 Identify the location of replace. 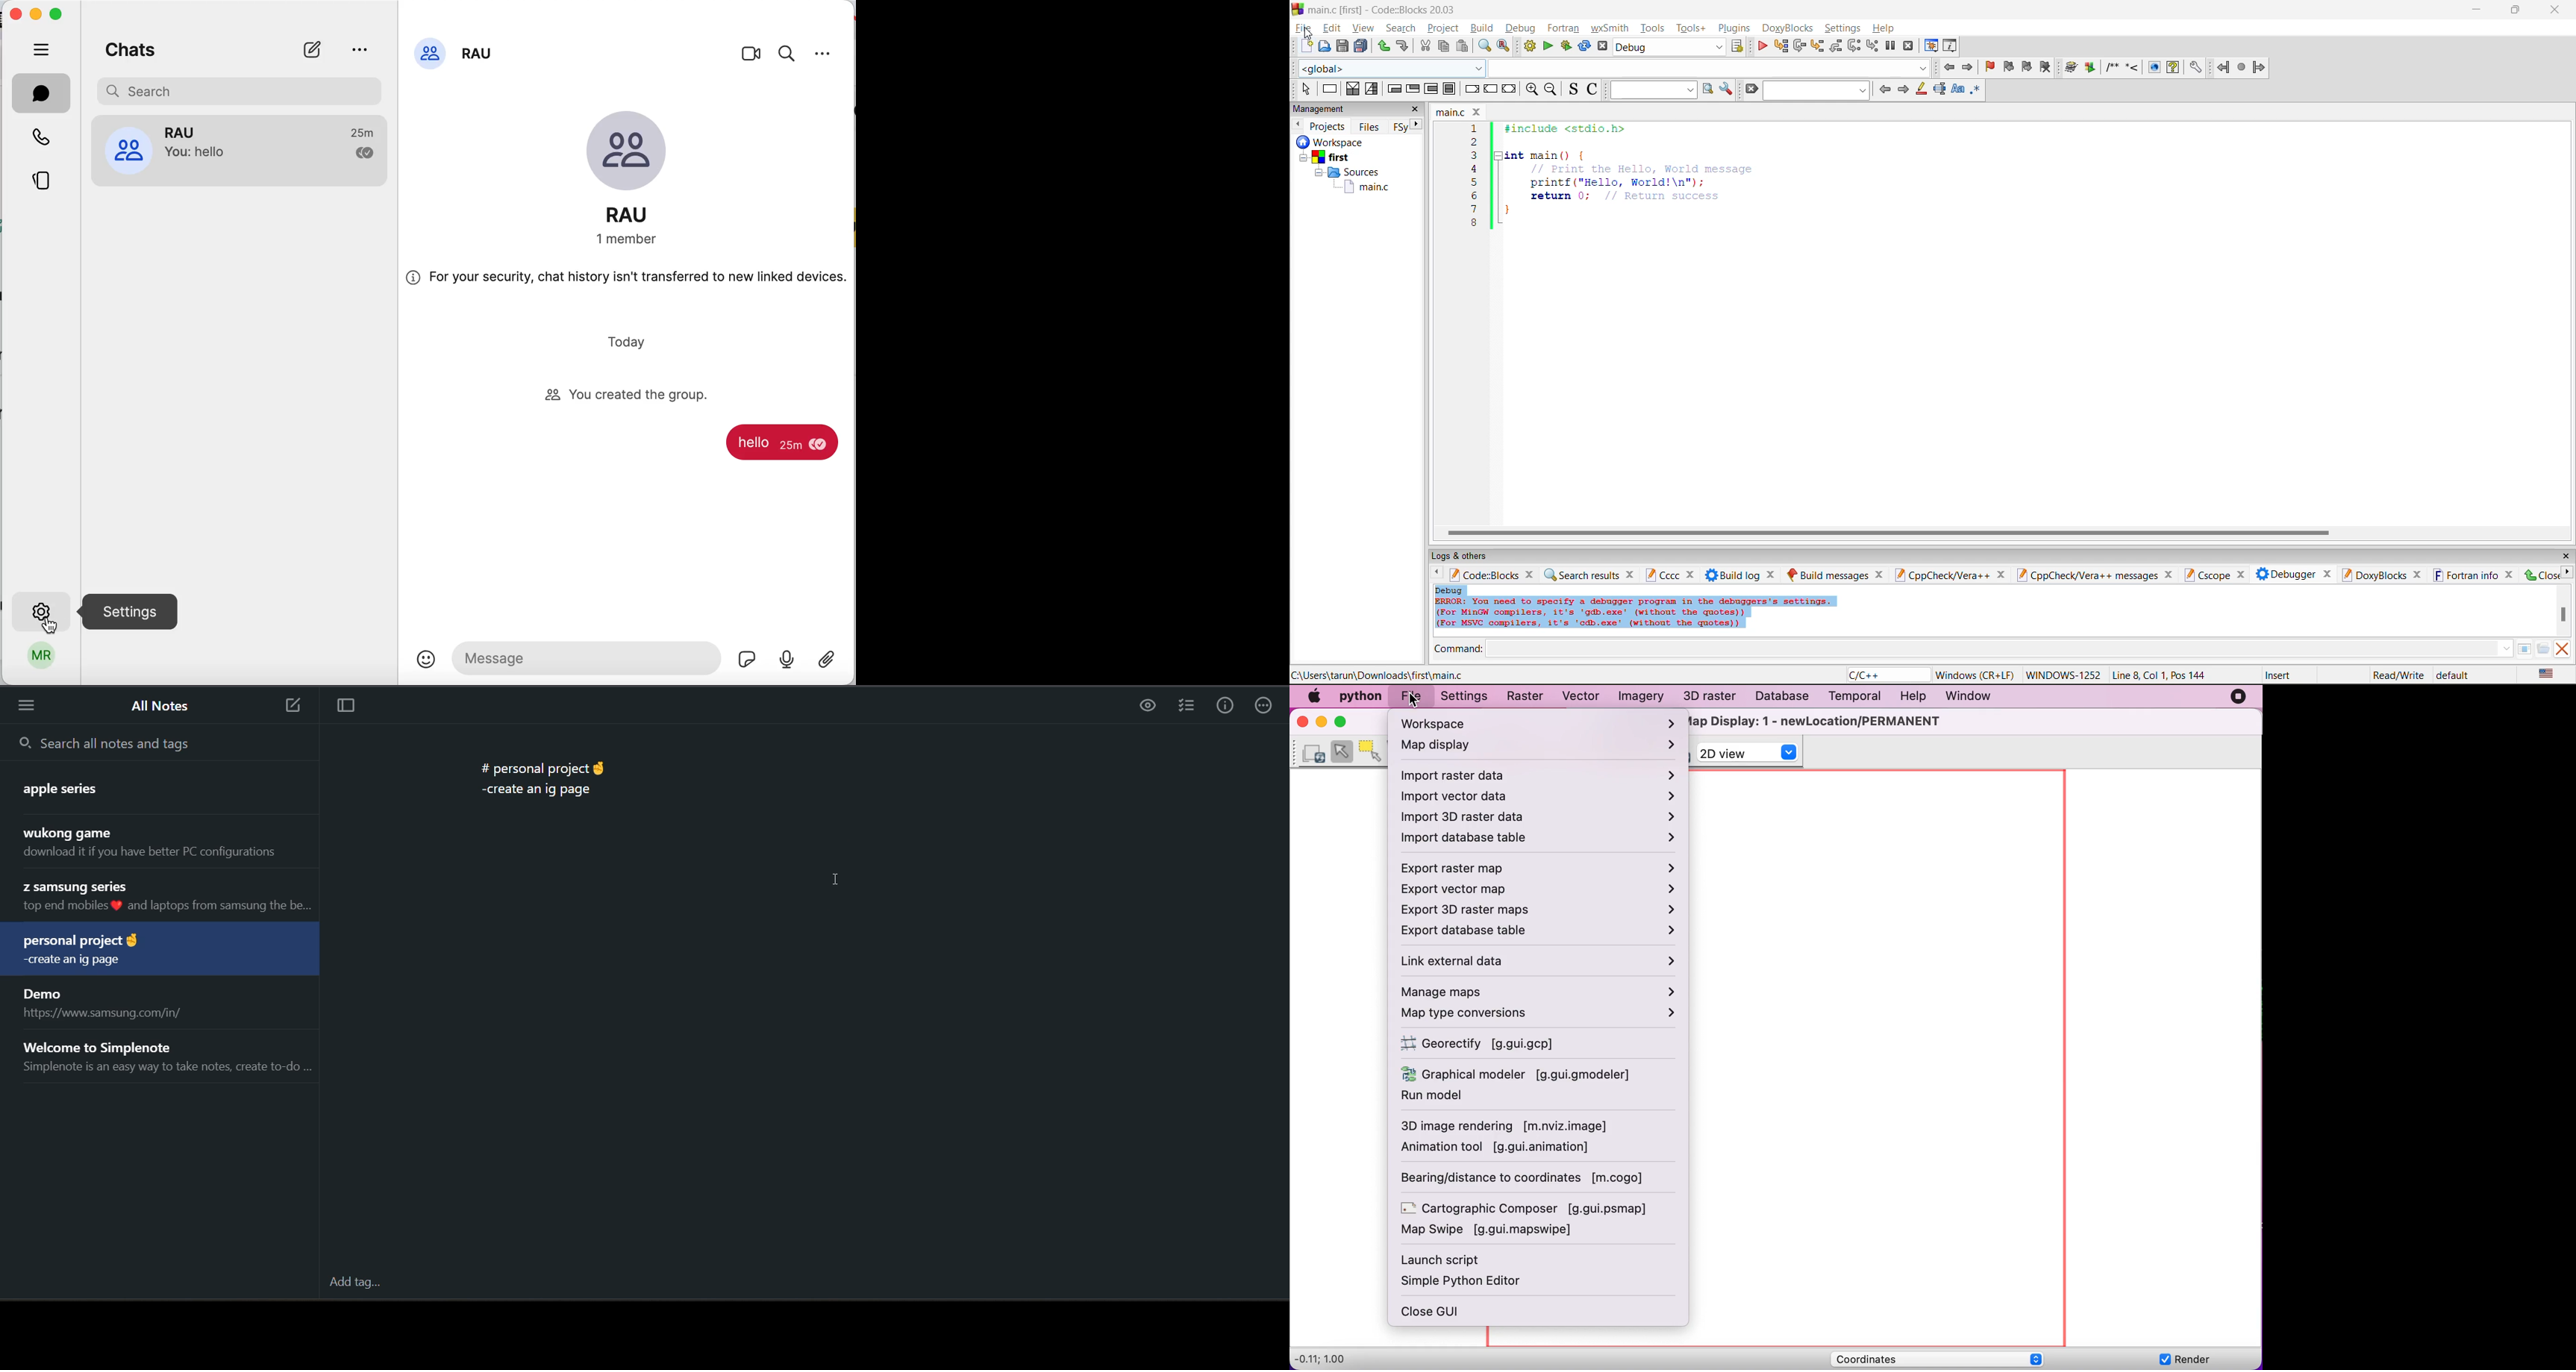
(1504, 46).